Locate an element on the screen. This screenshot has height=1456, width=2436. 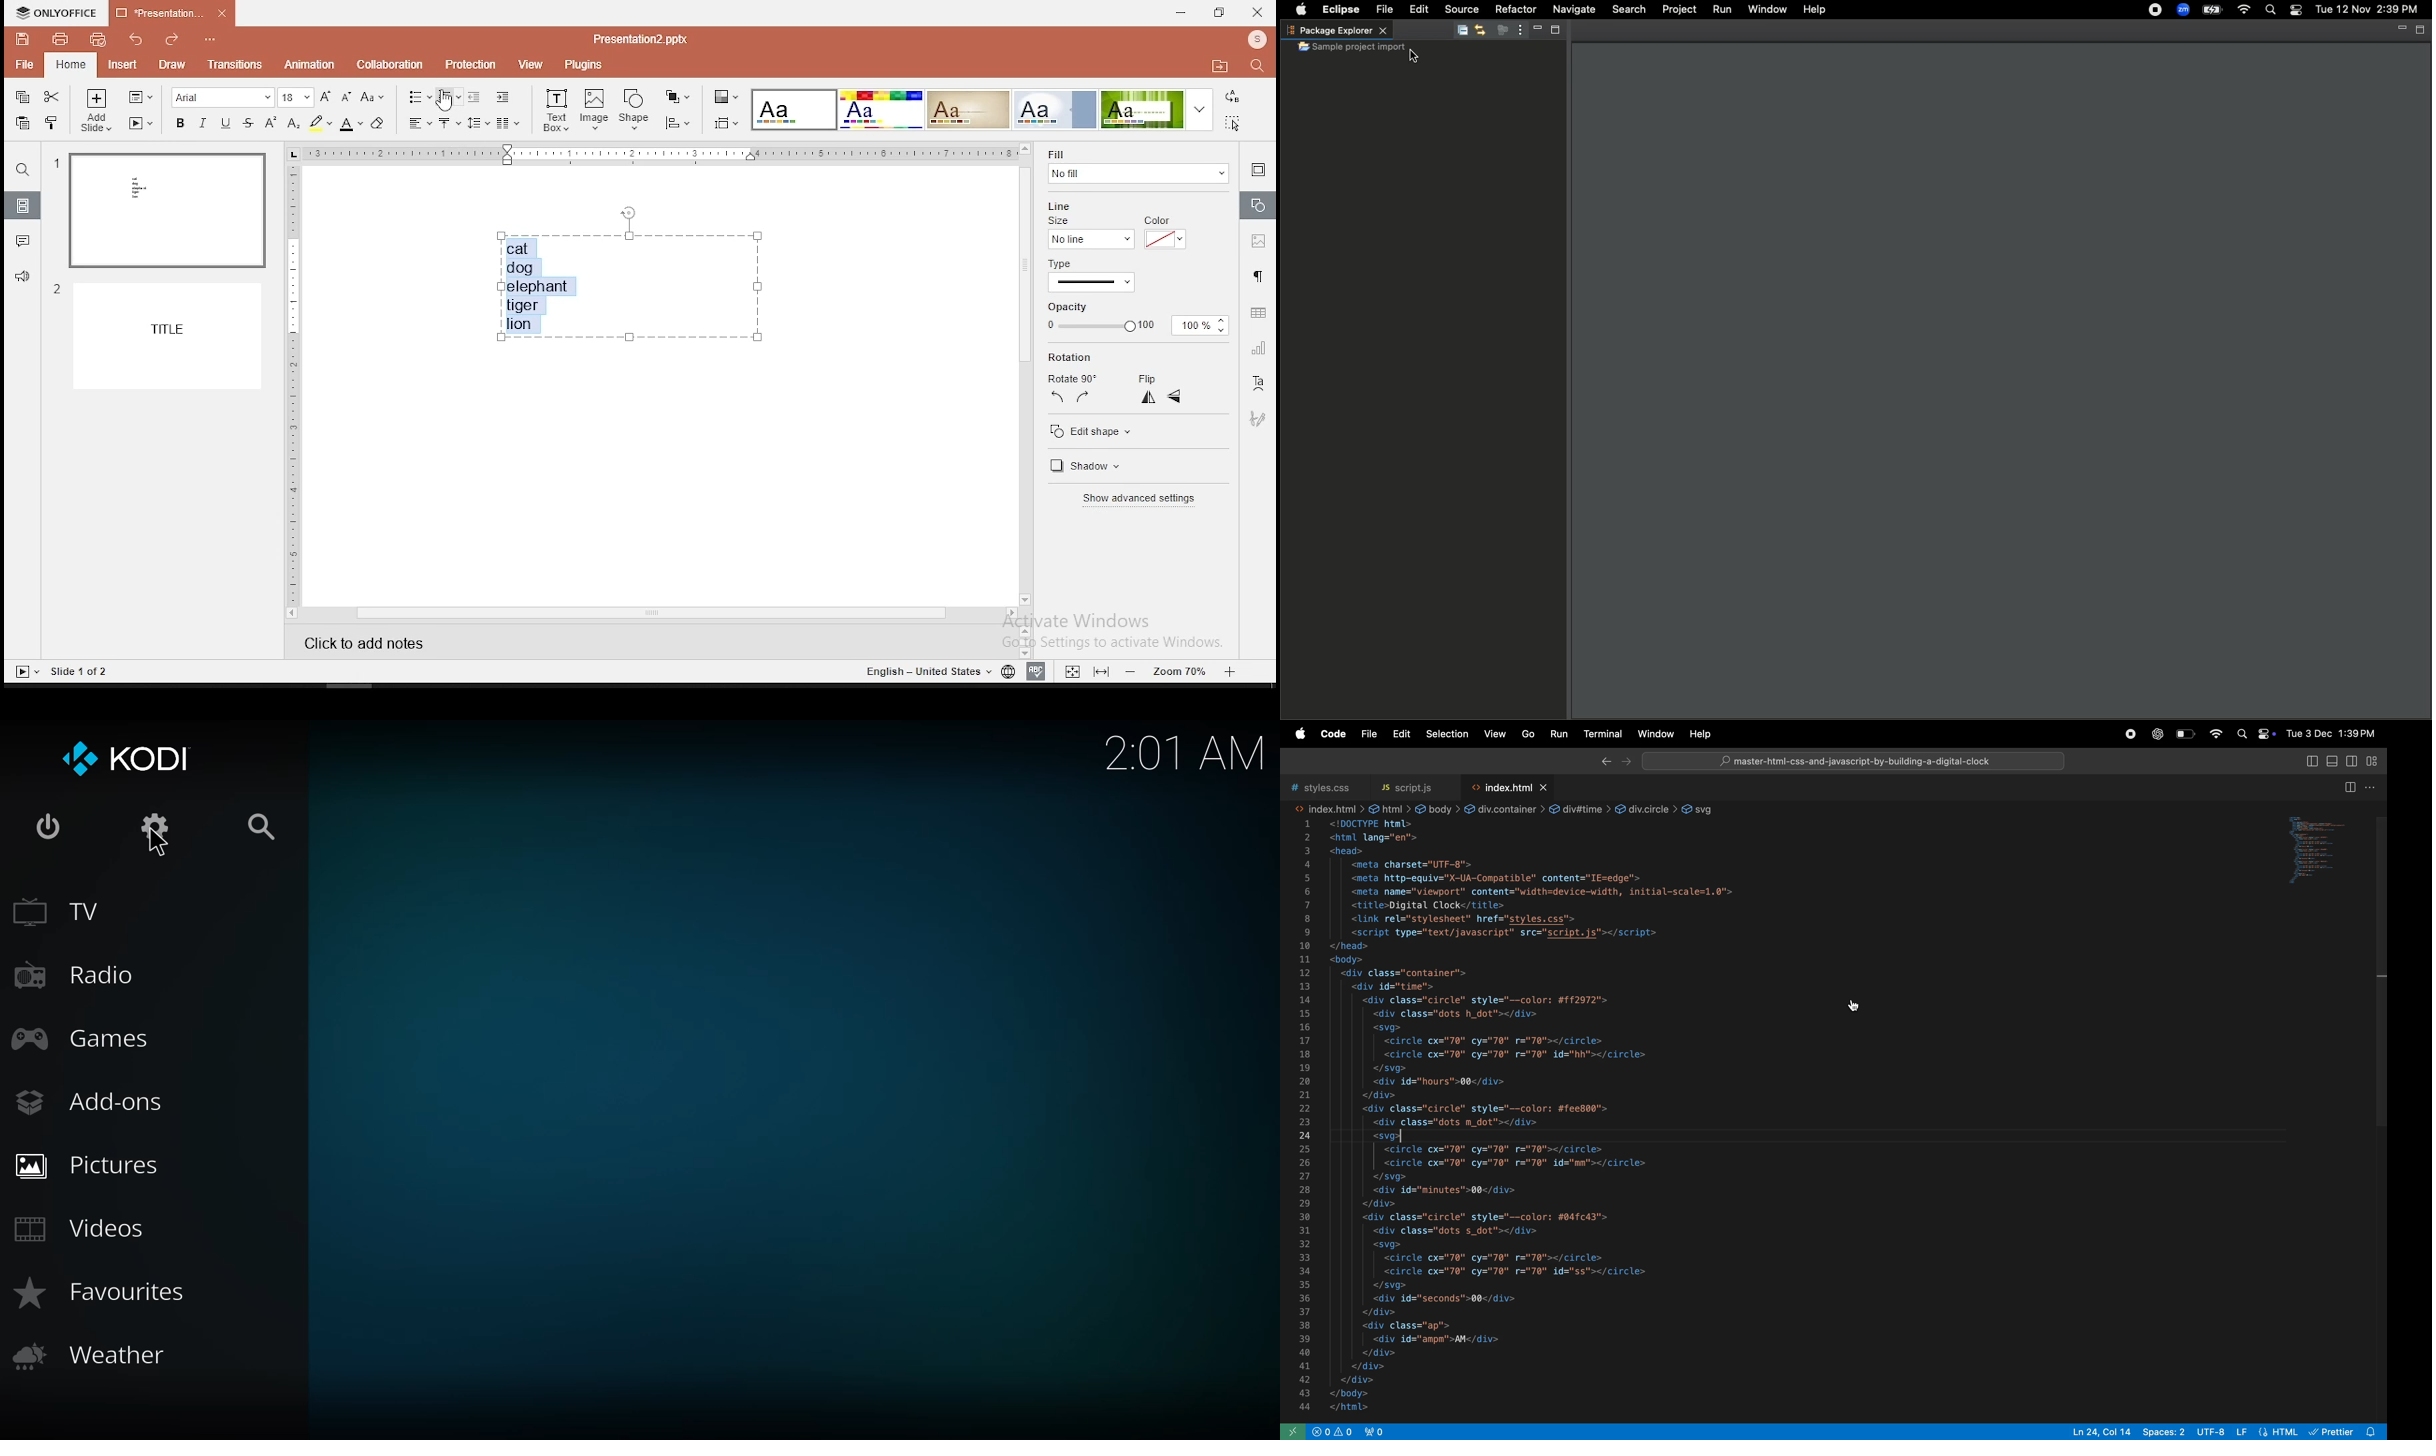
Navigate is located at coordinates (1572, 11).